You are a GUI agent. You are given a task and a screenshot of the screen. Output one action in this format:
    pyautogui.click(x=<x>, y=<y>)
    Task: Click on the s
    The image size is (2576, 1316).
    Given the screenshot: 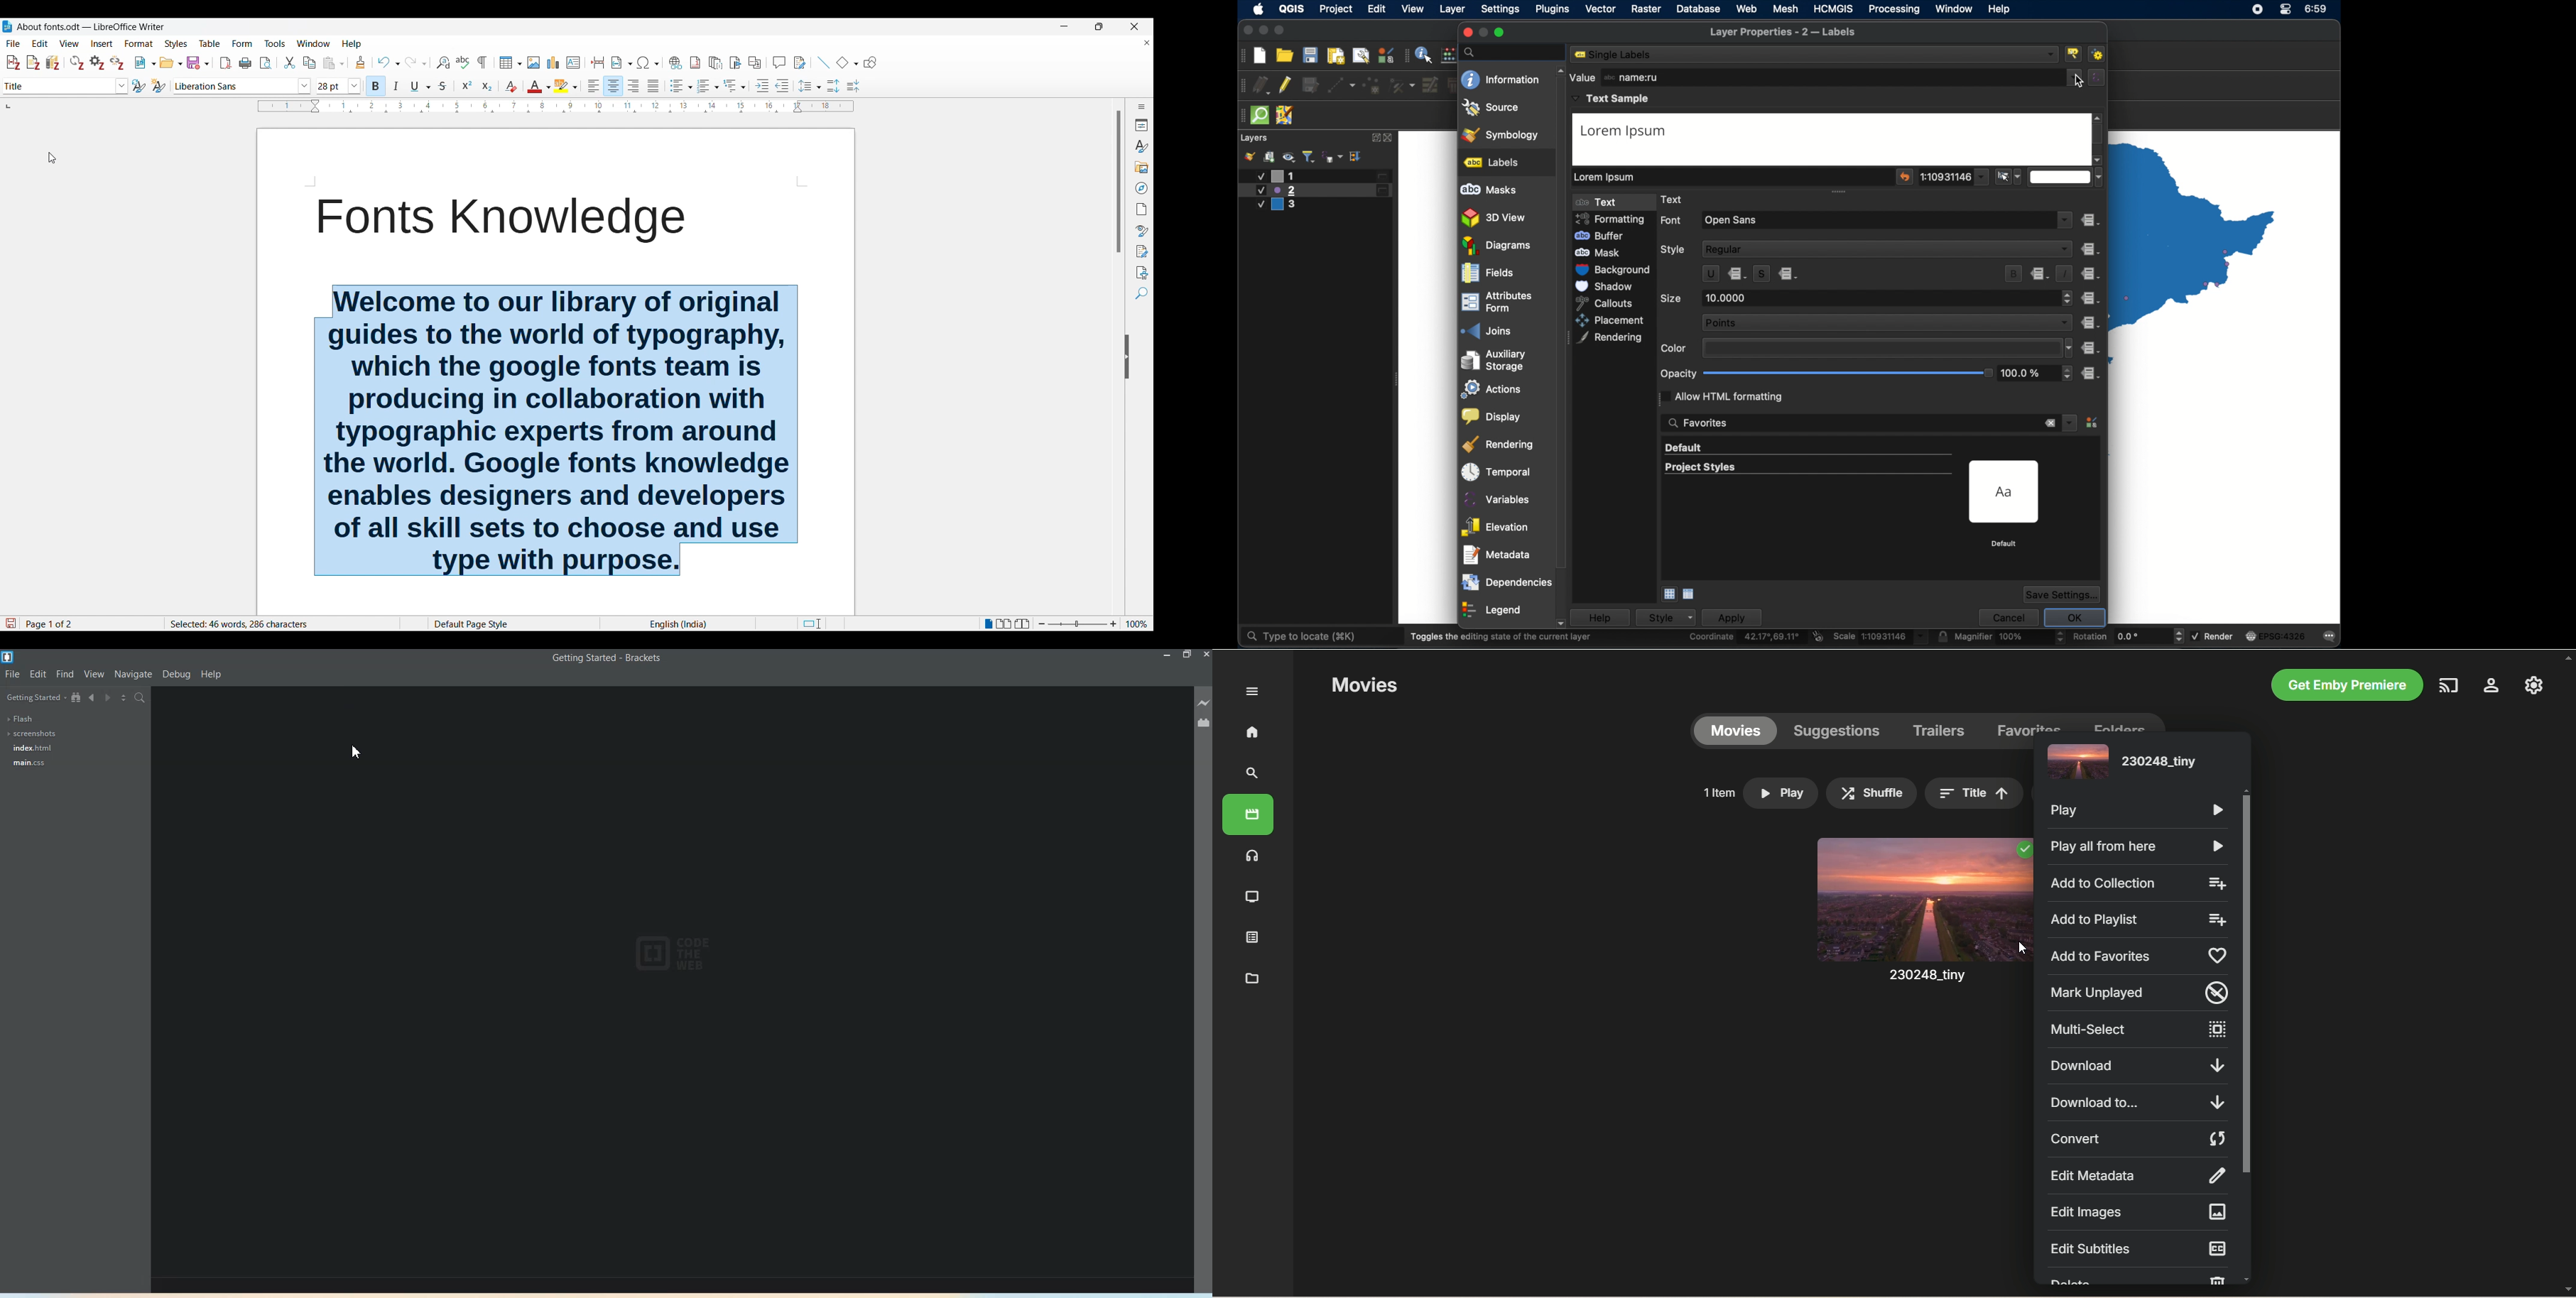 What is the action you would take?
    pyautogui.click(x=1762, y=273)
    